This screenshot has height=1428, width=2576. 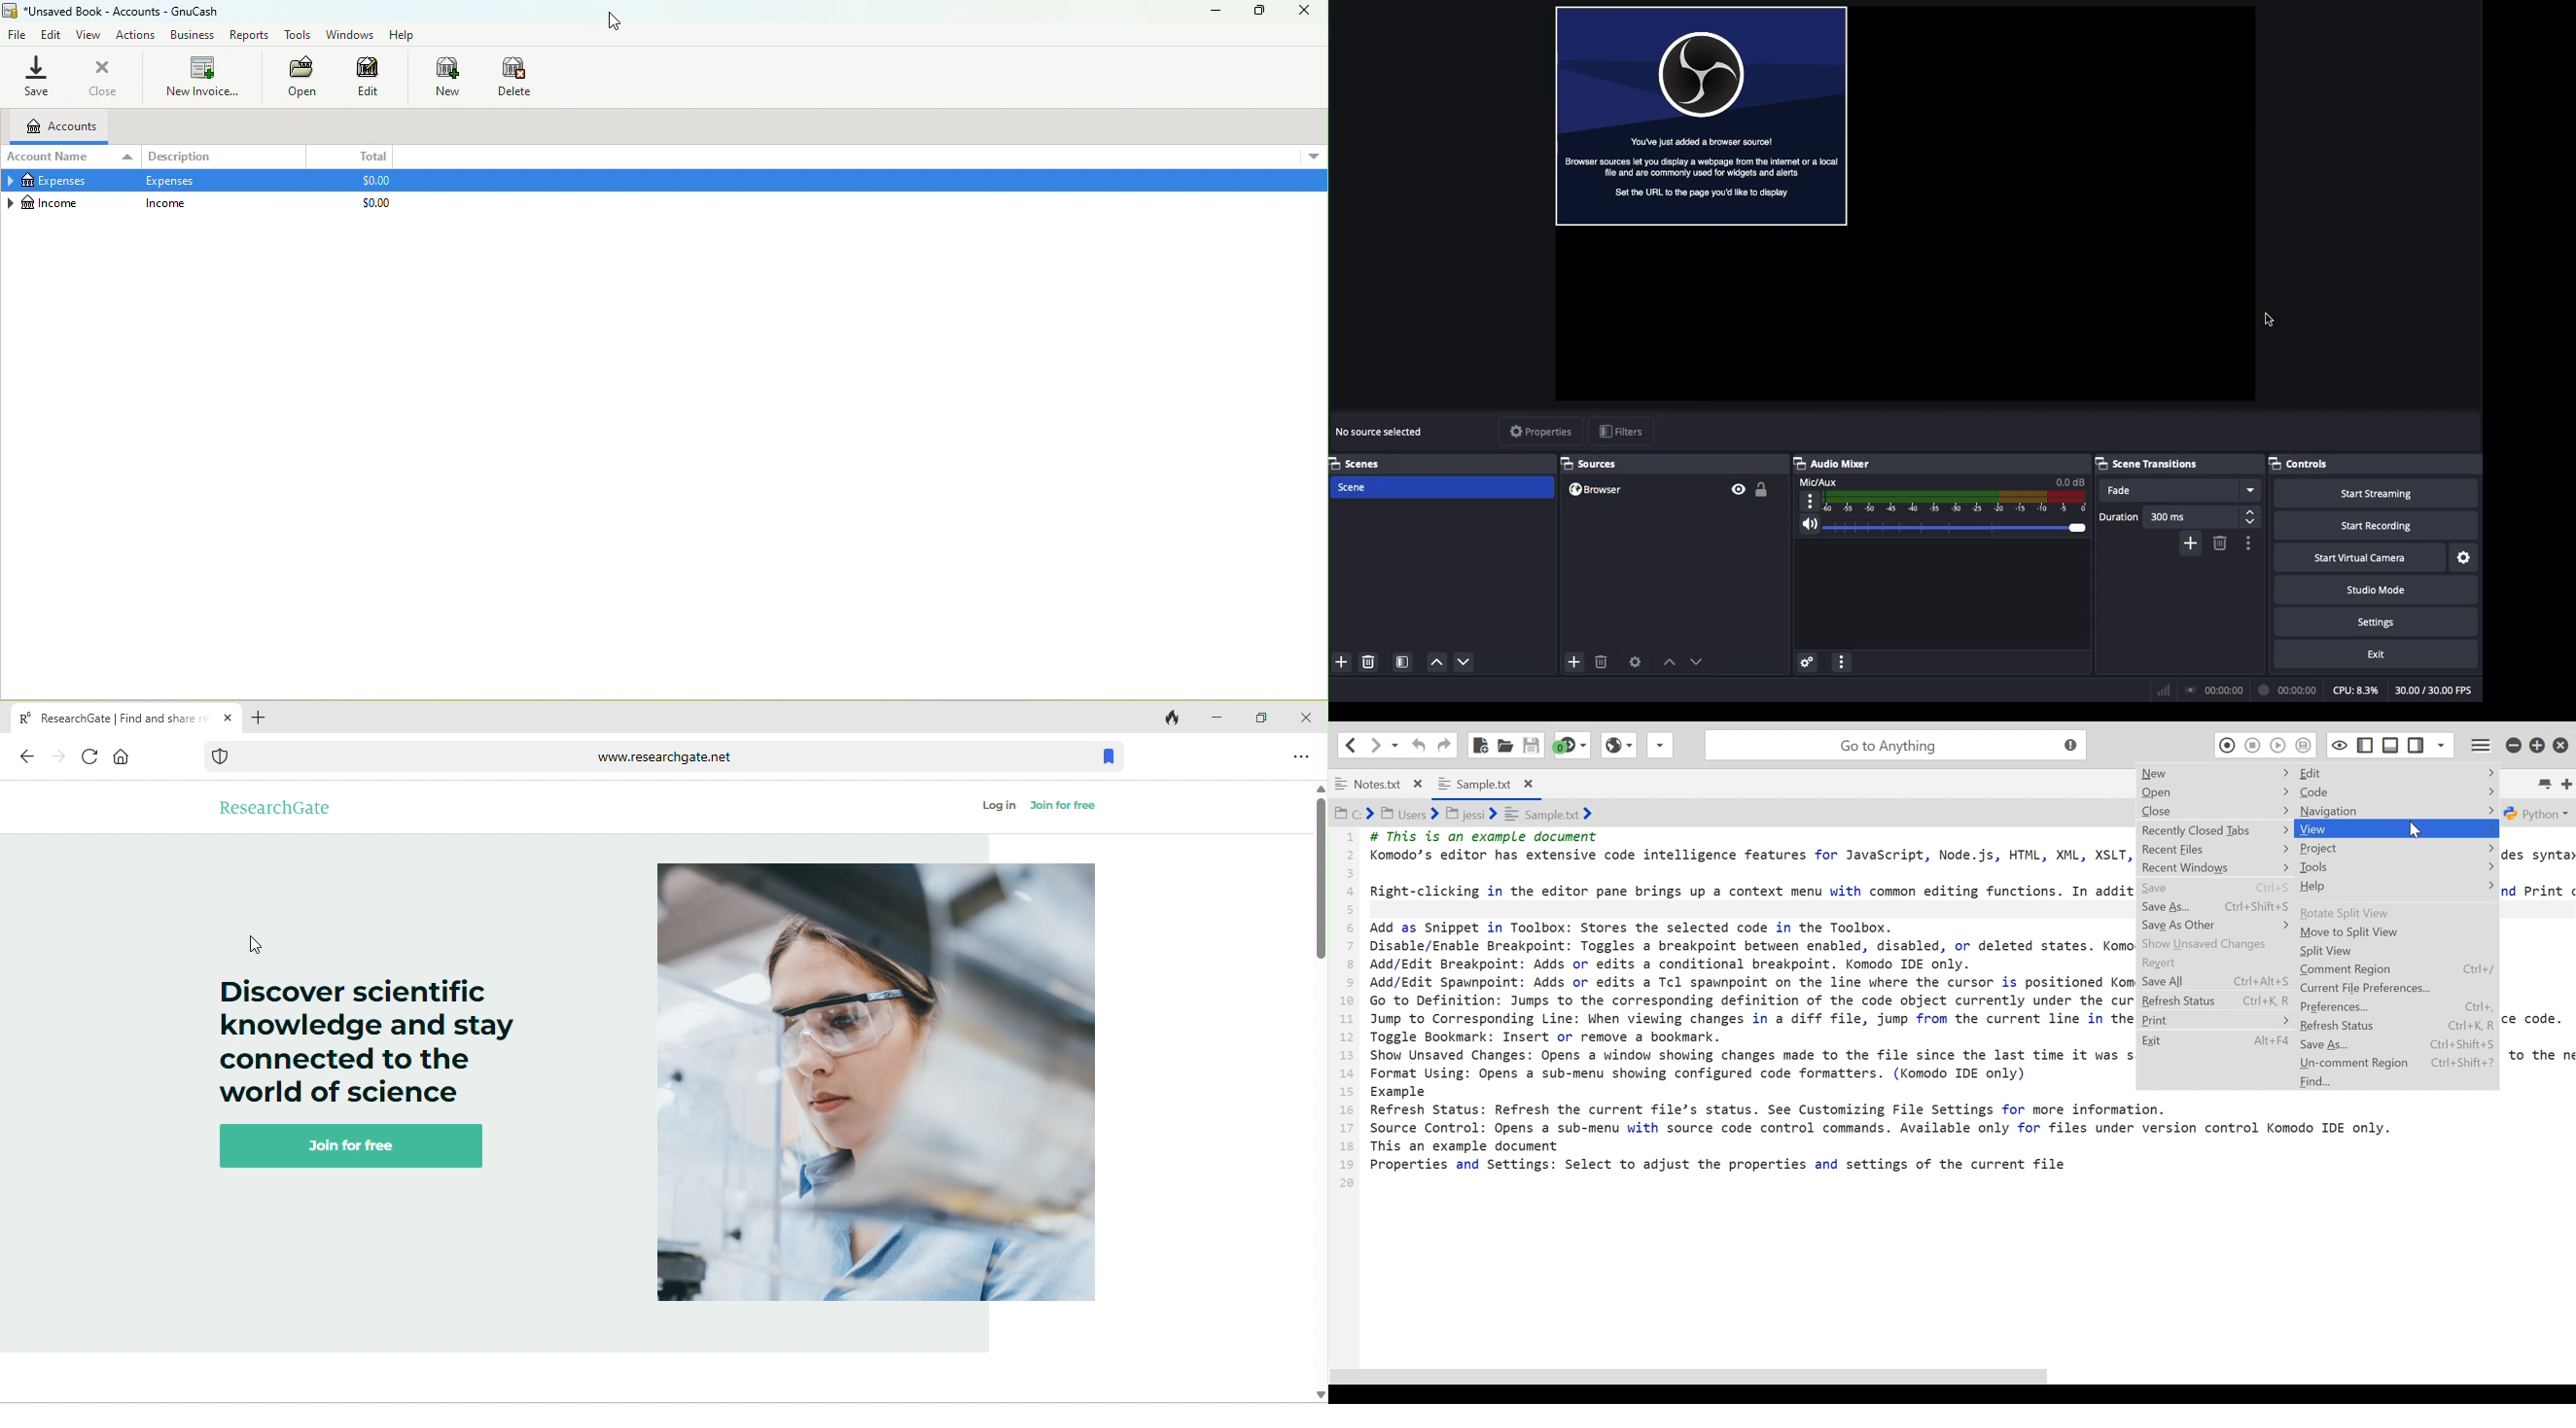 I want to click on Move up, so click(x=1667, y=661).